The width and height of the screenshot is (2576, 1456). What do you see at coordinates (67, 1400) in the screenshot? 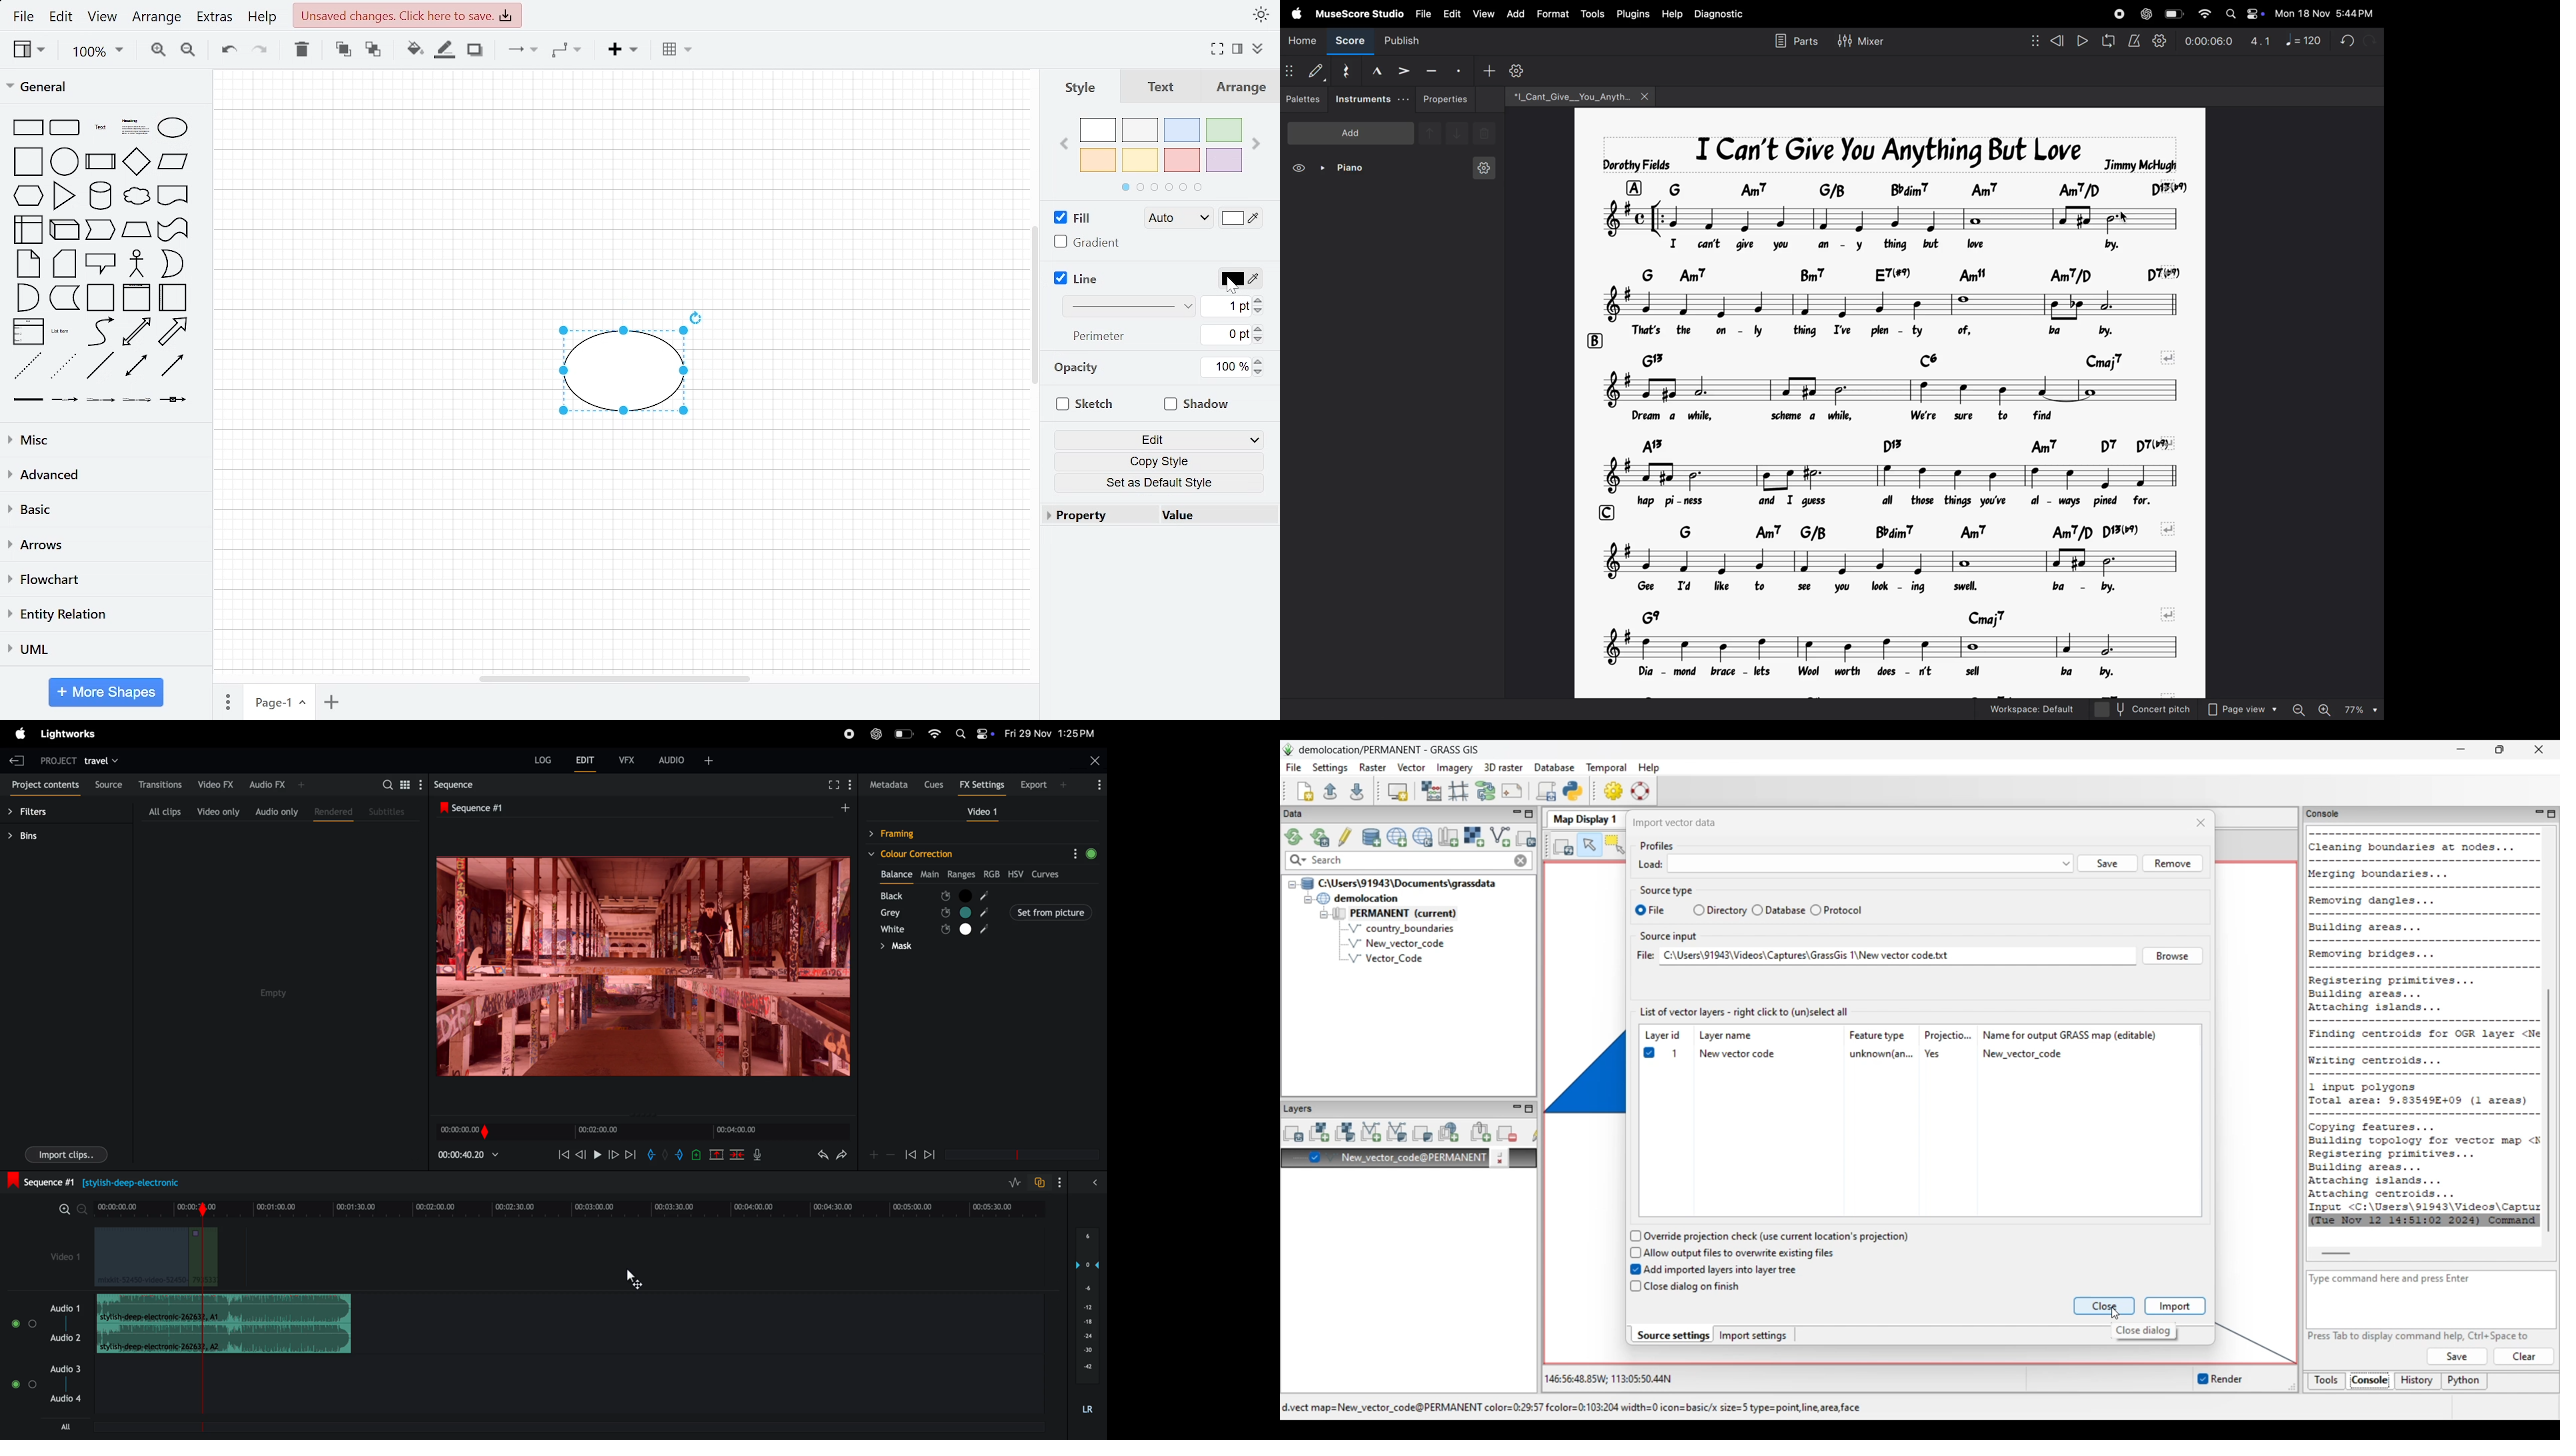
I see `Audio 4` at bounding box center [67, 1400].